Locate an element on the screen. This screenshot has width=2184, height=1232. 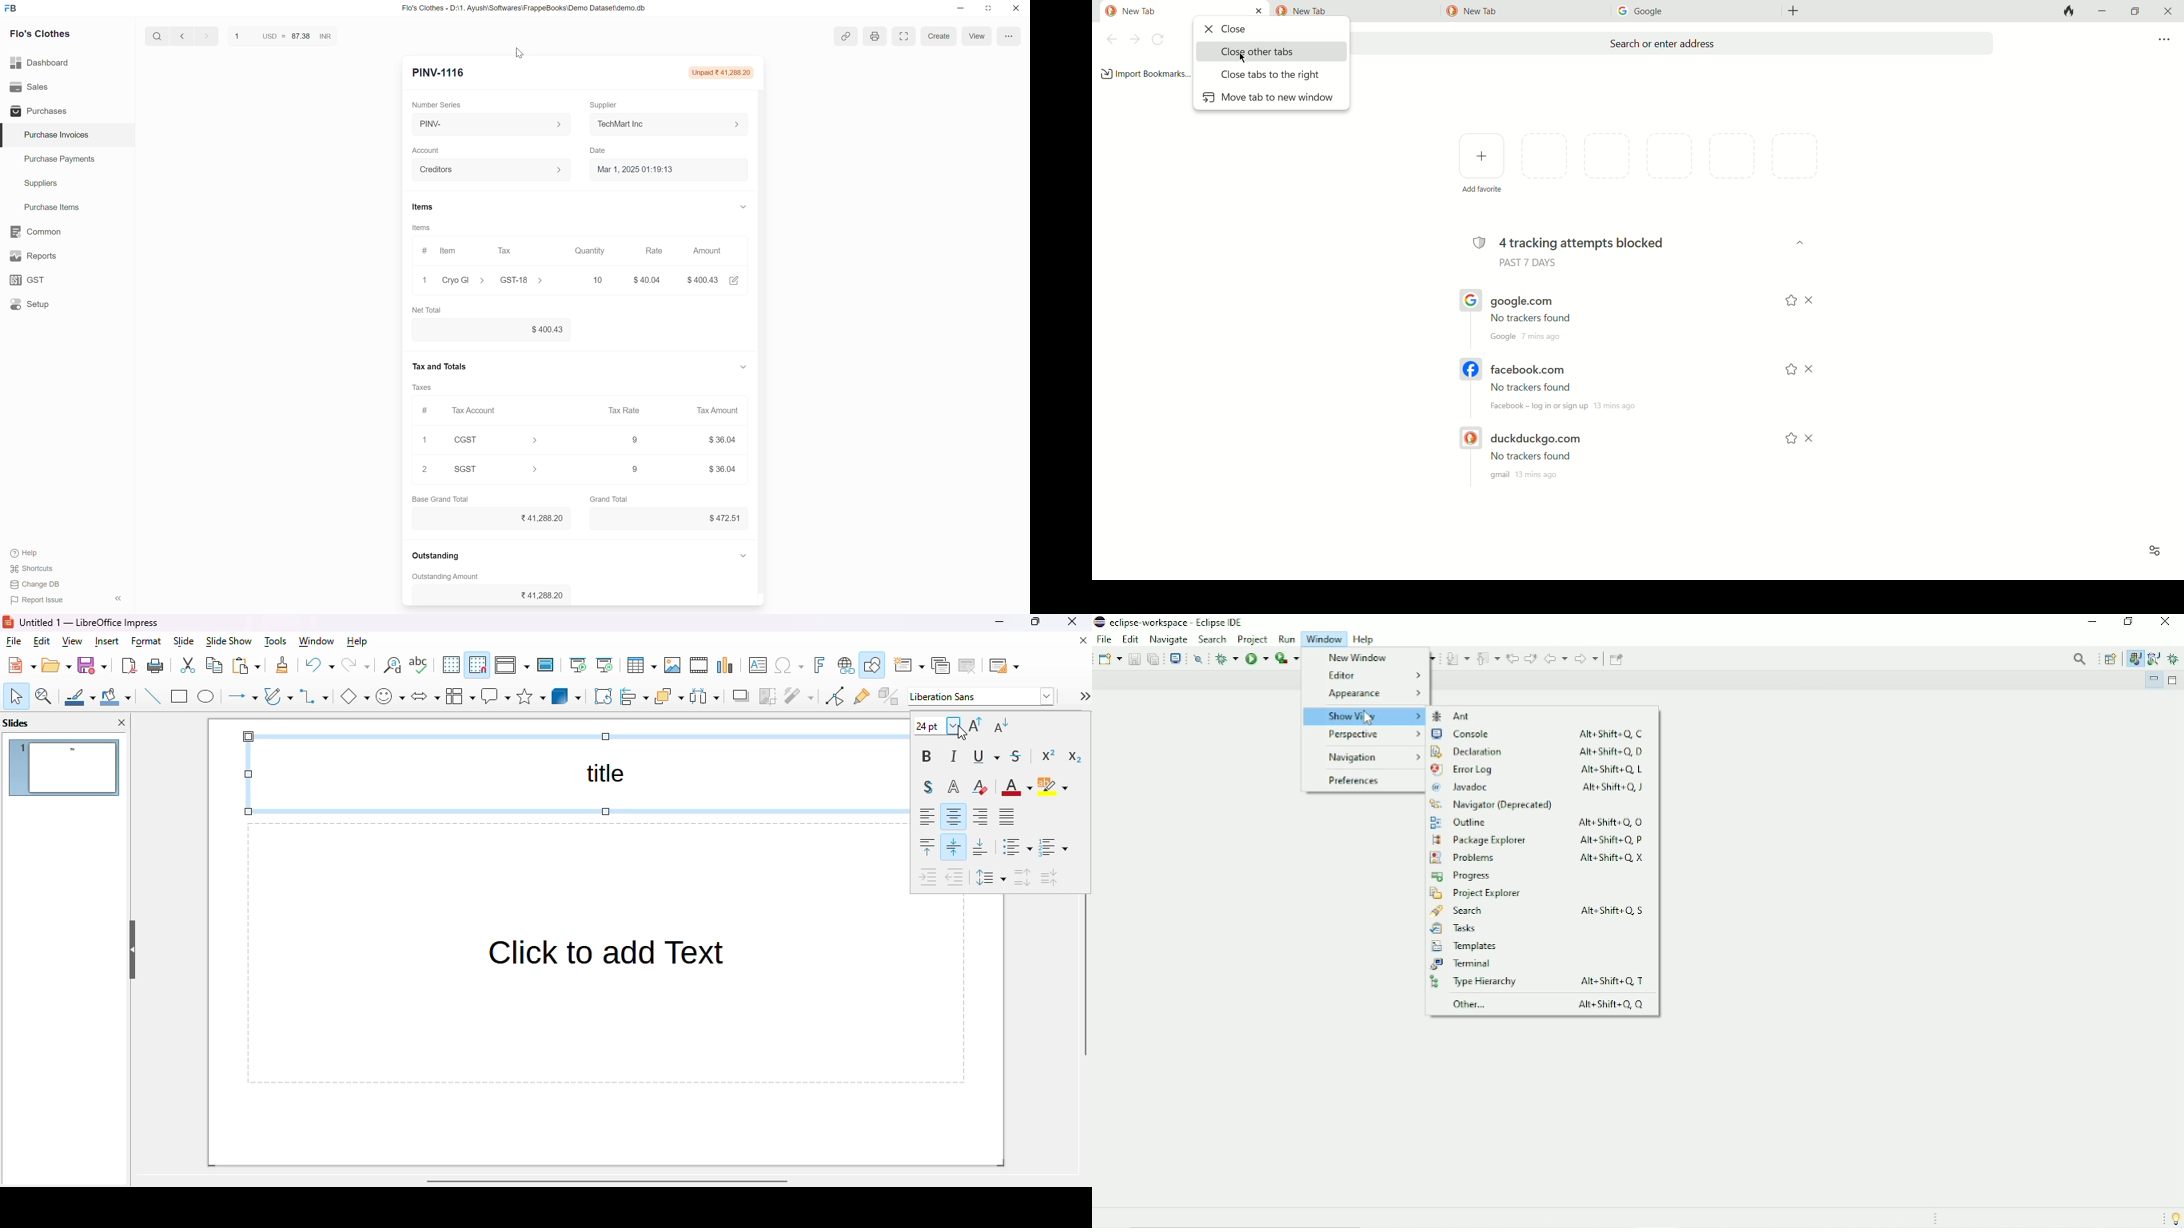
stars and banners is located at coordinates (531, 696).